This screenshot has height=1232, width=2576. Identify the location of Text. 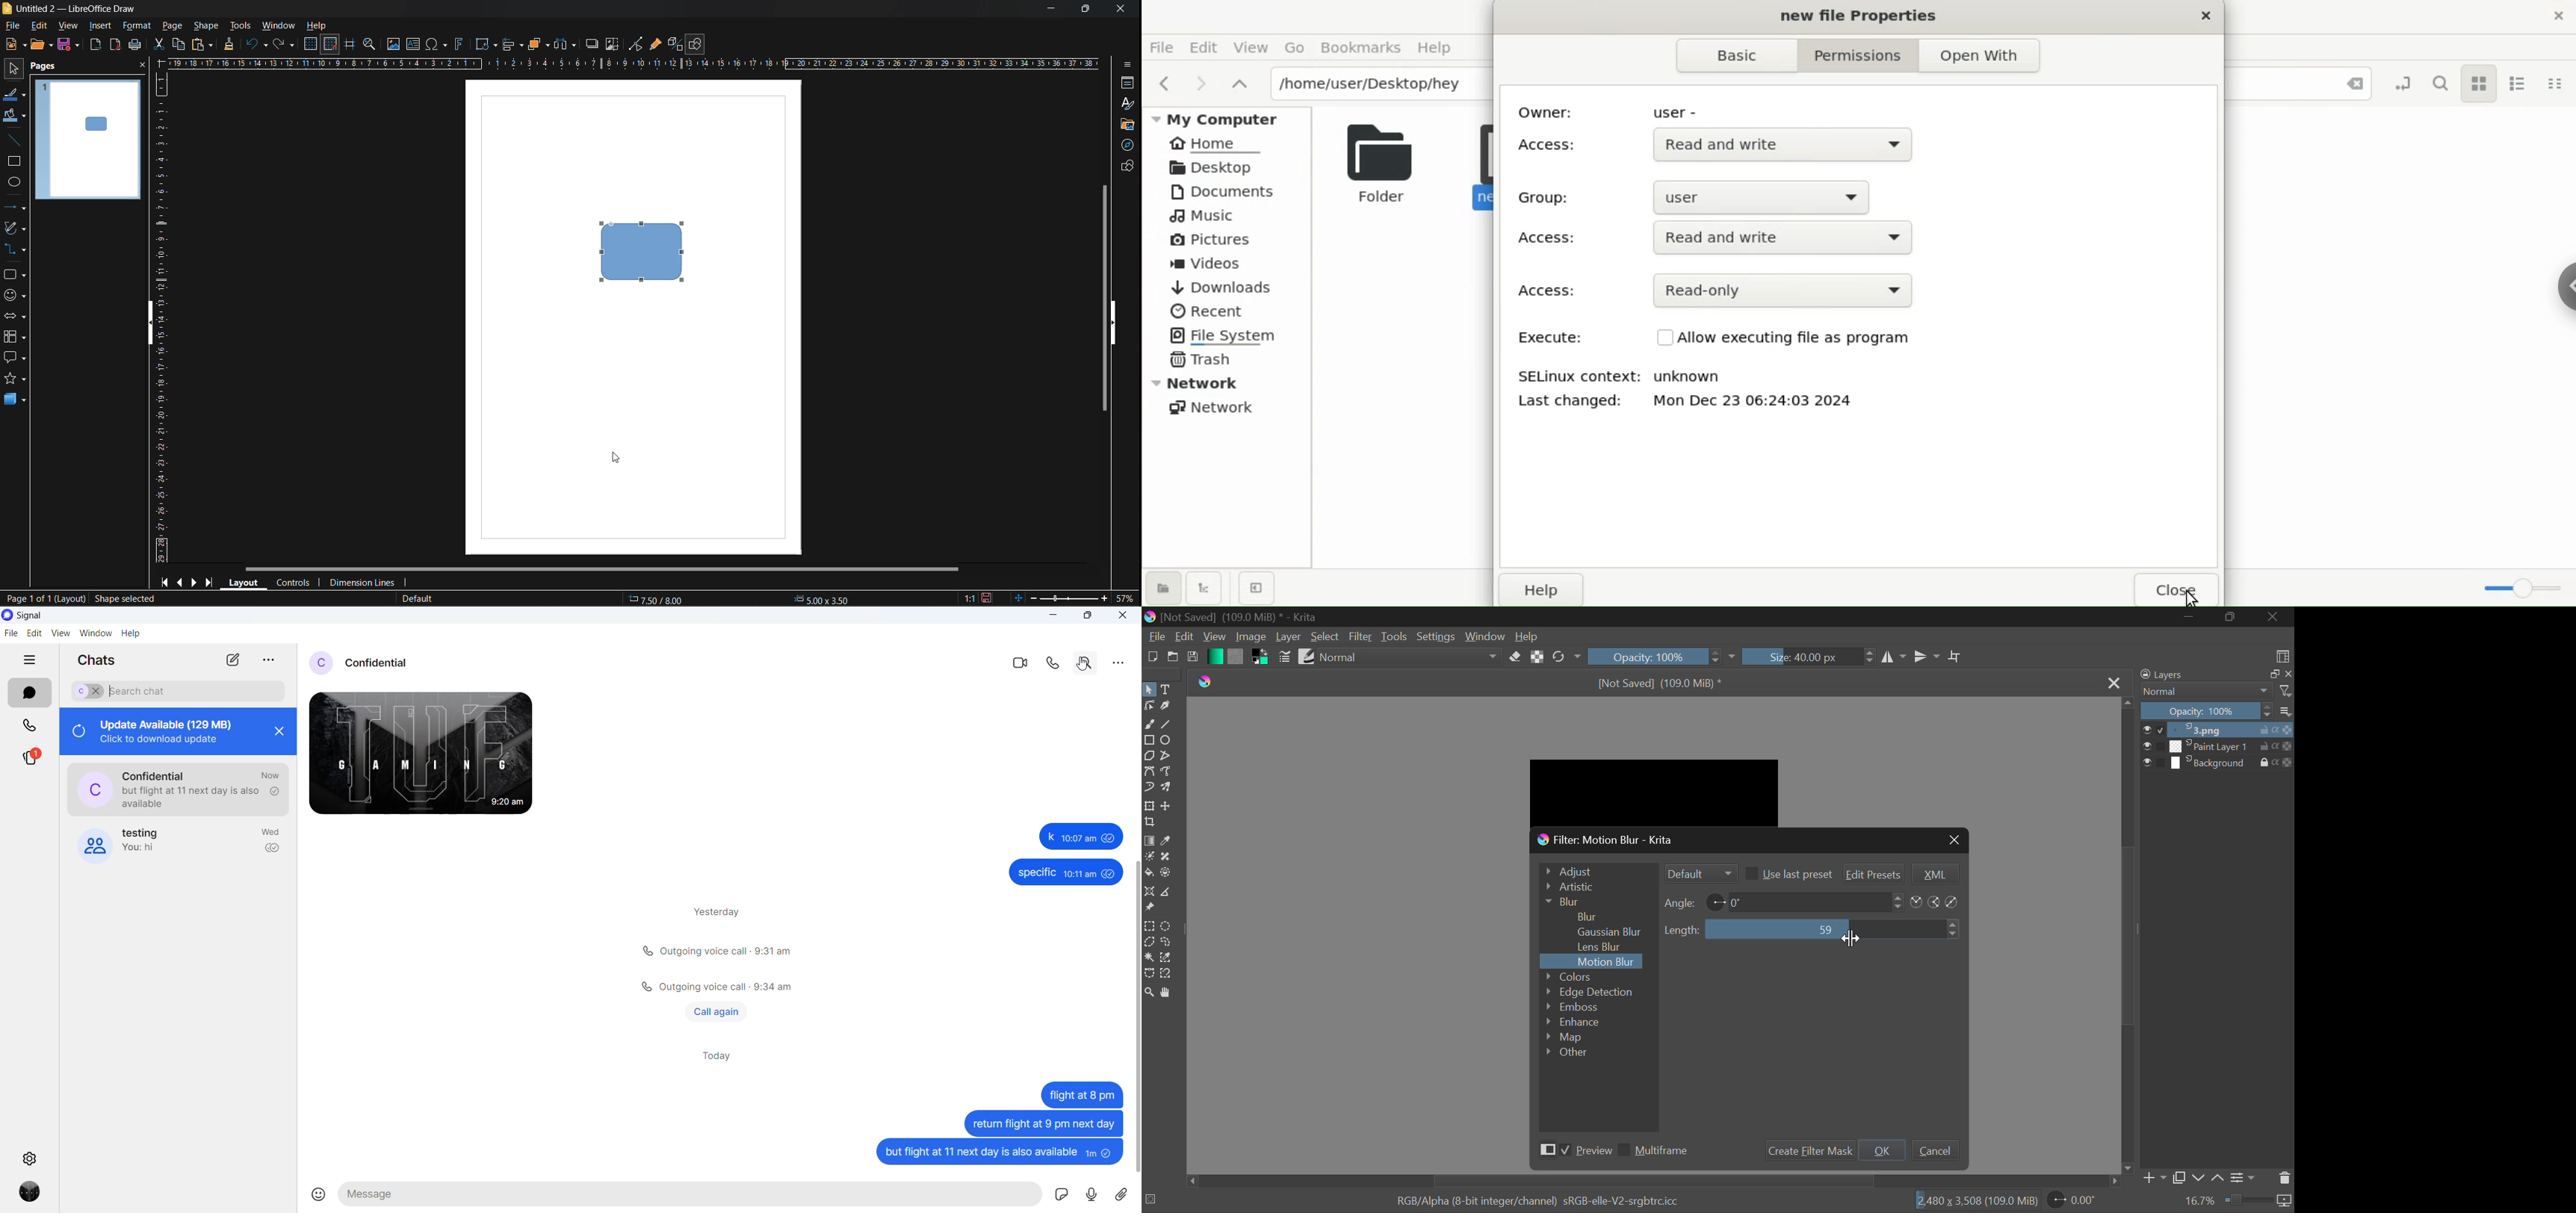
(1168, 688).